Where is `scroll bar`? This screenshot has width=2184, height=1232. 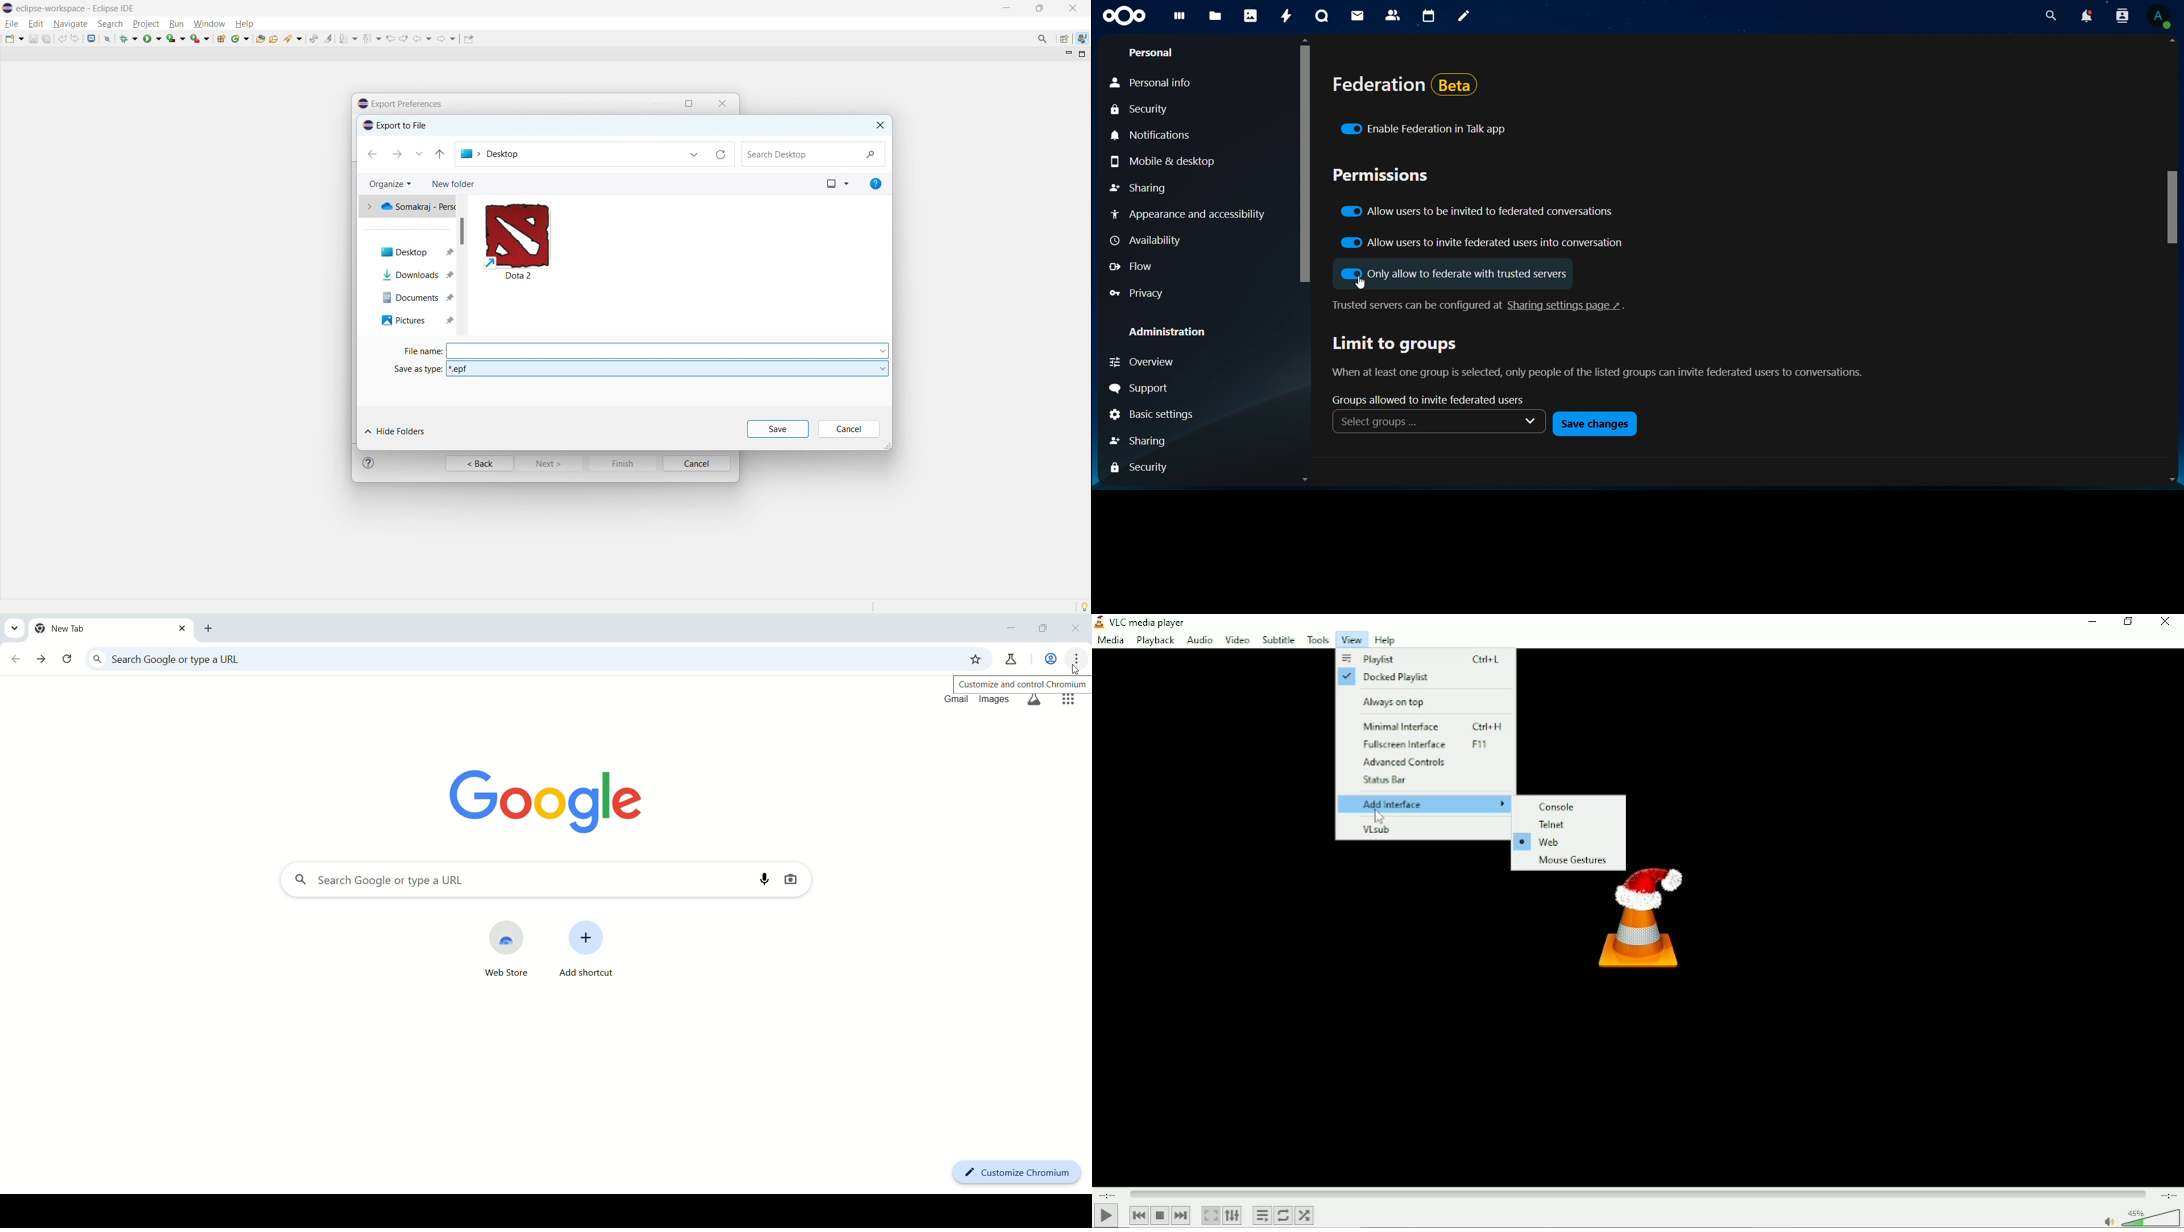 scroll bar is located at coordinates (1308, 162).